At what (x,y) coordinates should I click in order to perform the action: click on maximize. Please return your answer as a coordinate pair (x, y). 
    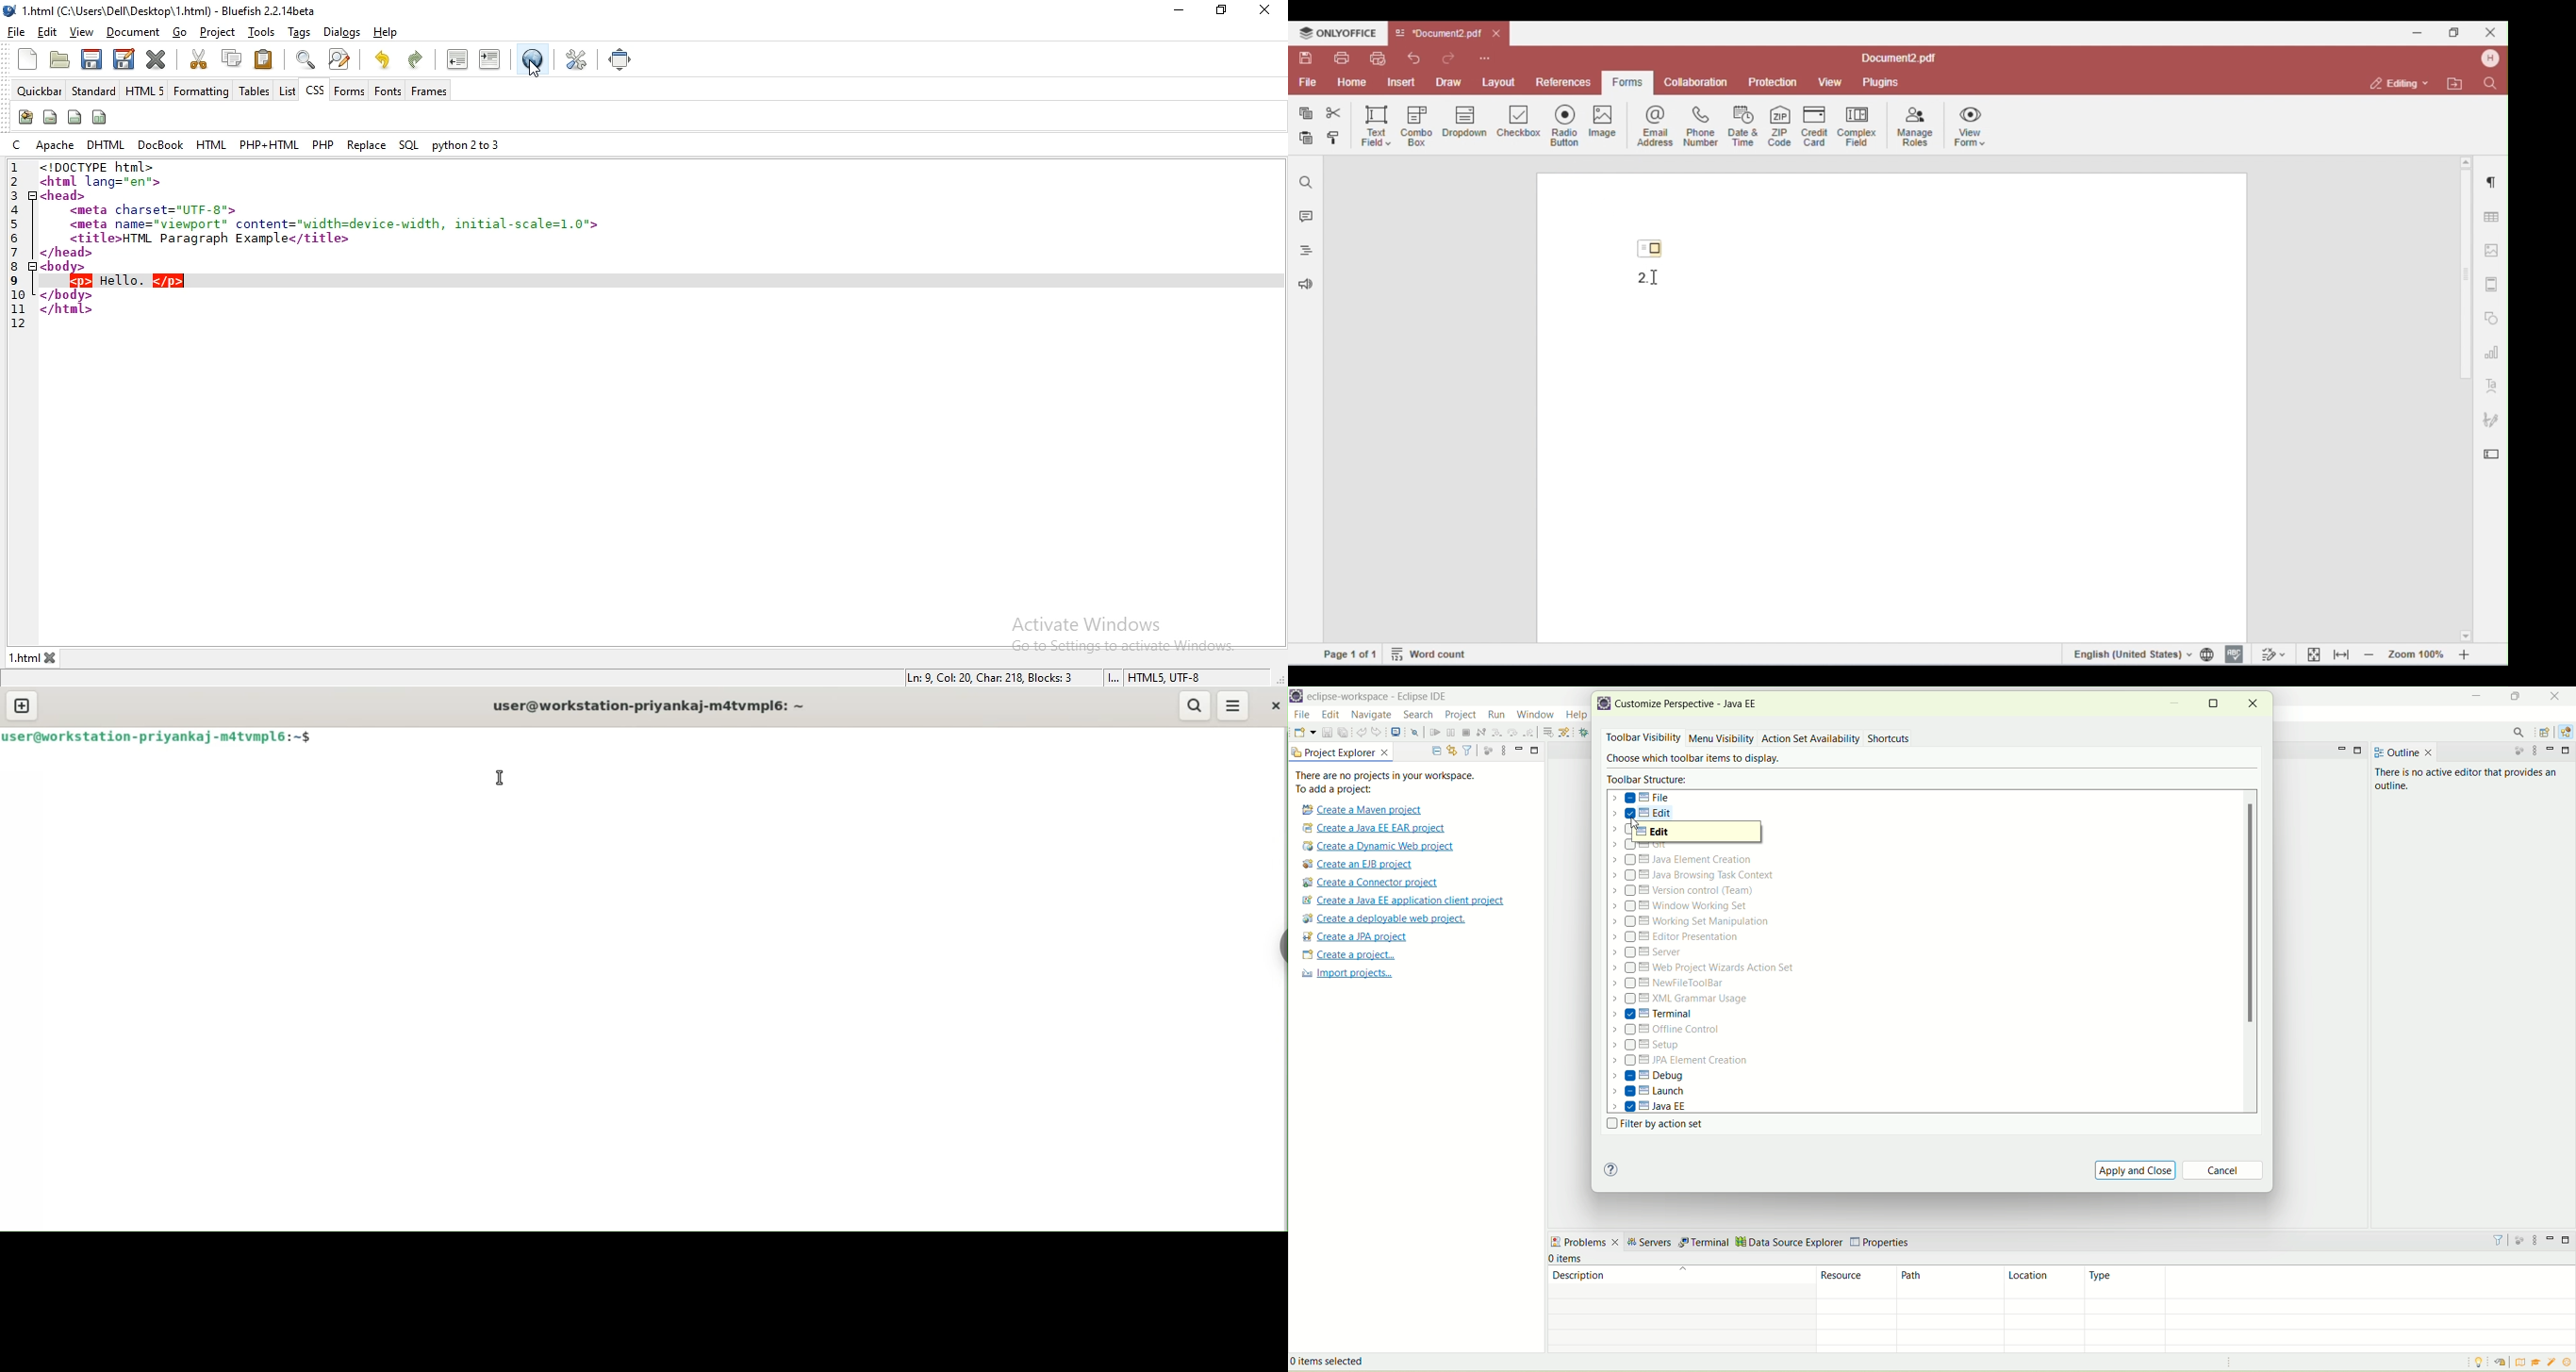
    Looking at the image, I should click on (2513, 695).